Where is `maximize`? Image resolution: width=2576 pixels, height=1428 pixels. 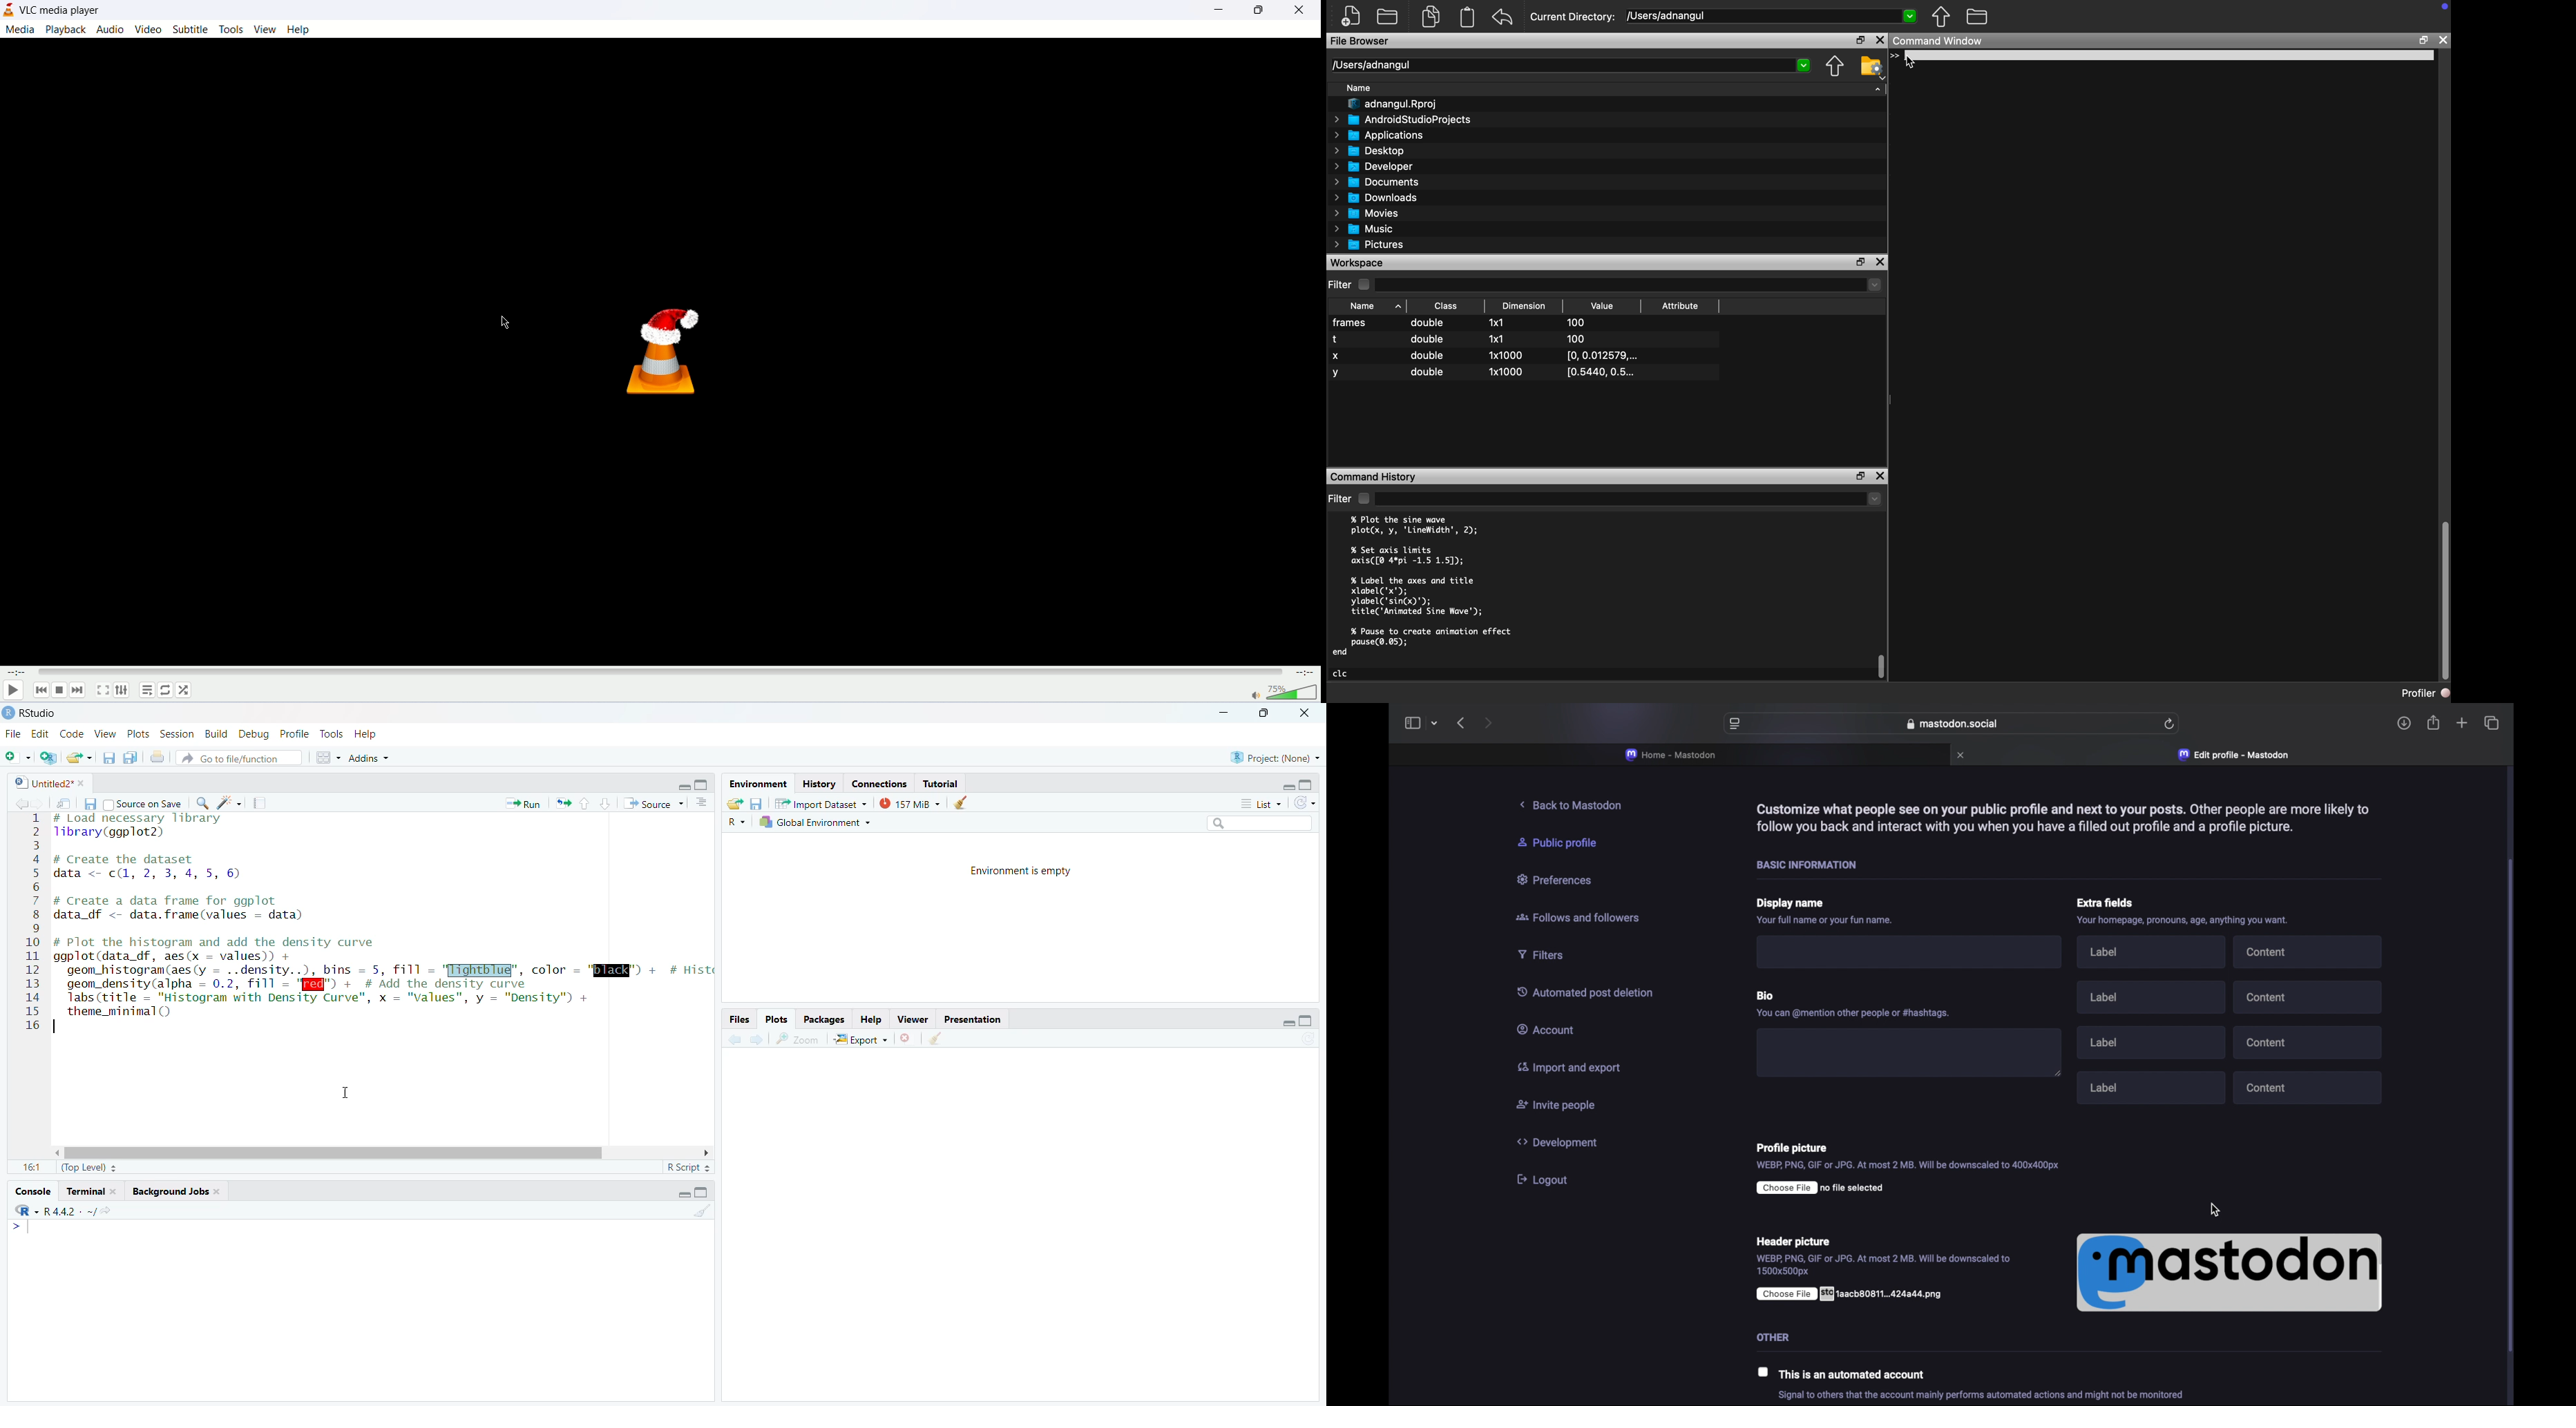 maximize is located at coordinates (1261, 10).